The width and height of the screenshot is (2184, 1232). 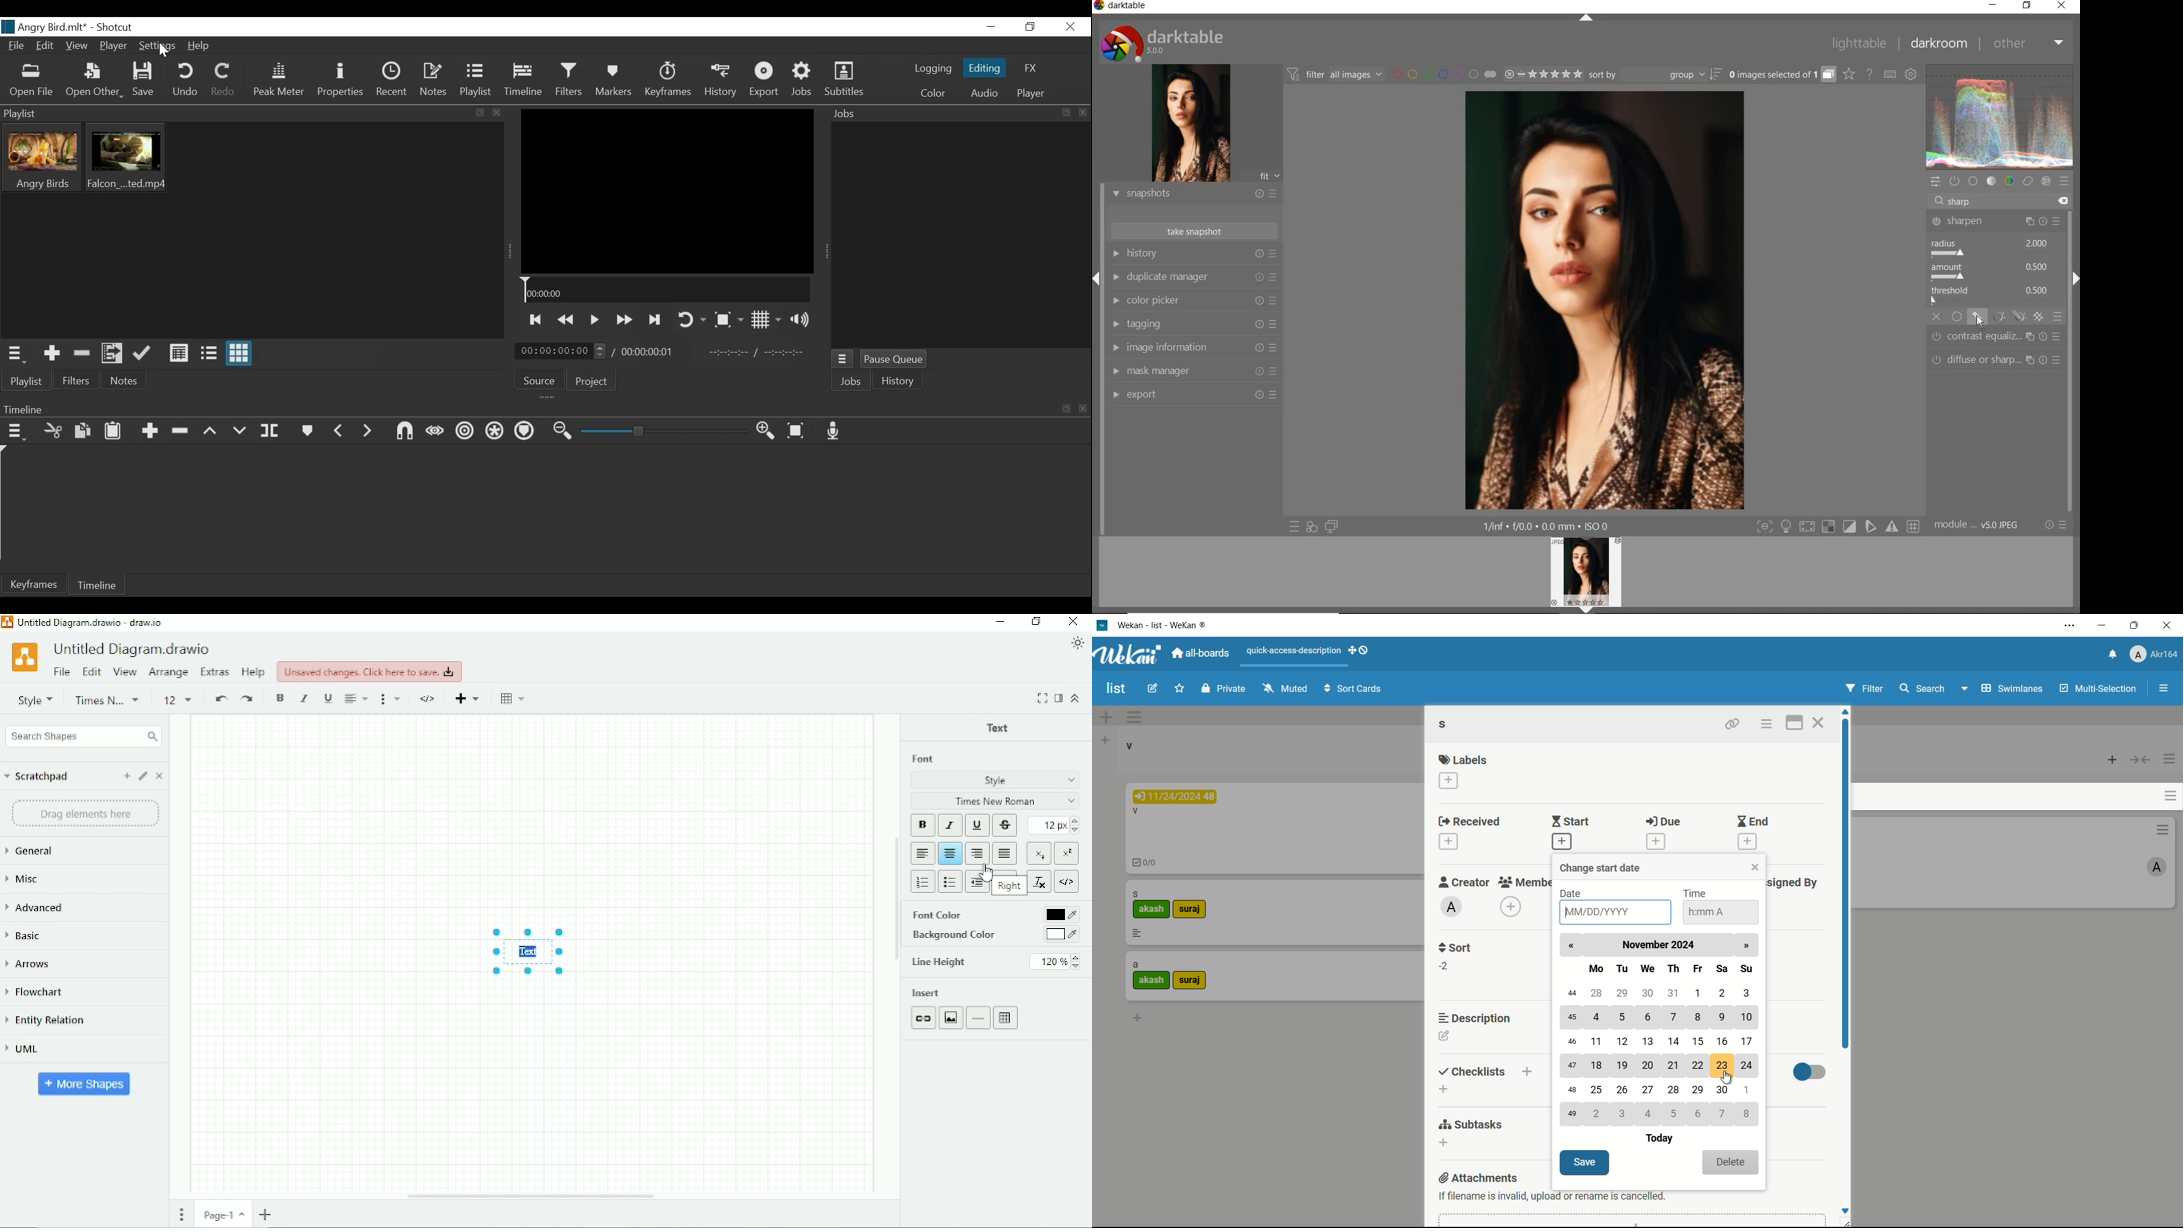 I want to click on File, so click(x=16, y=46).